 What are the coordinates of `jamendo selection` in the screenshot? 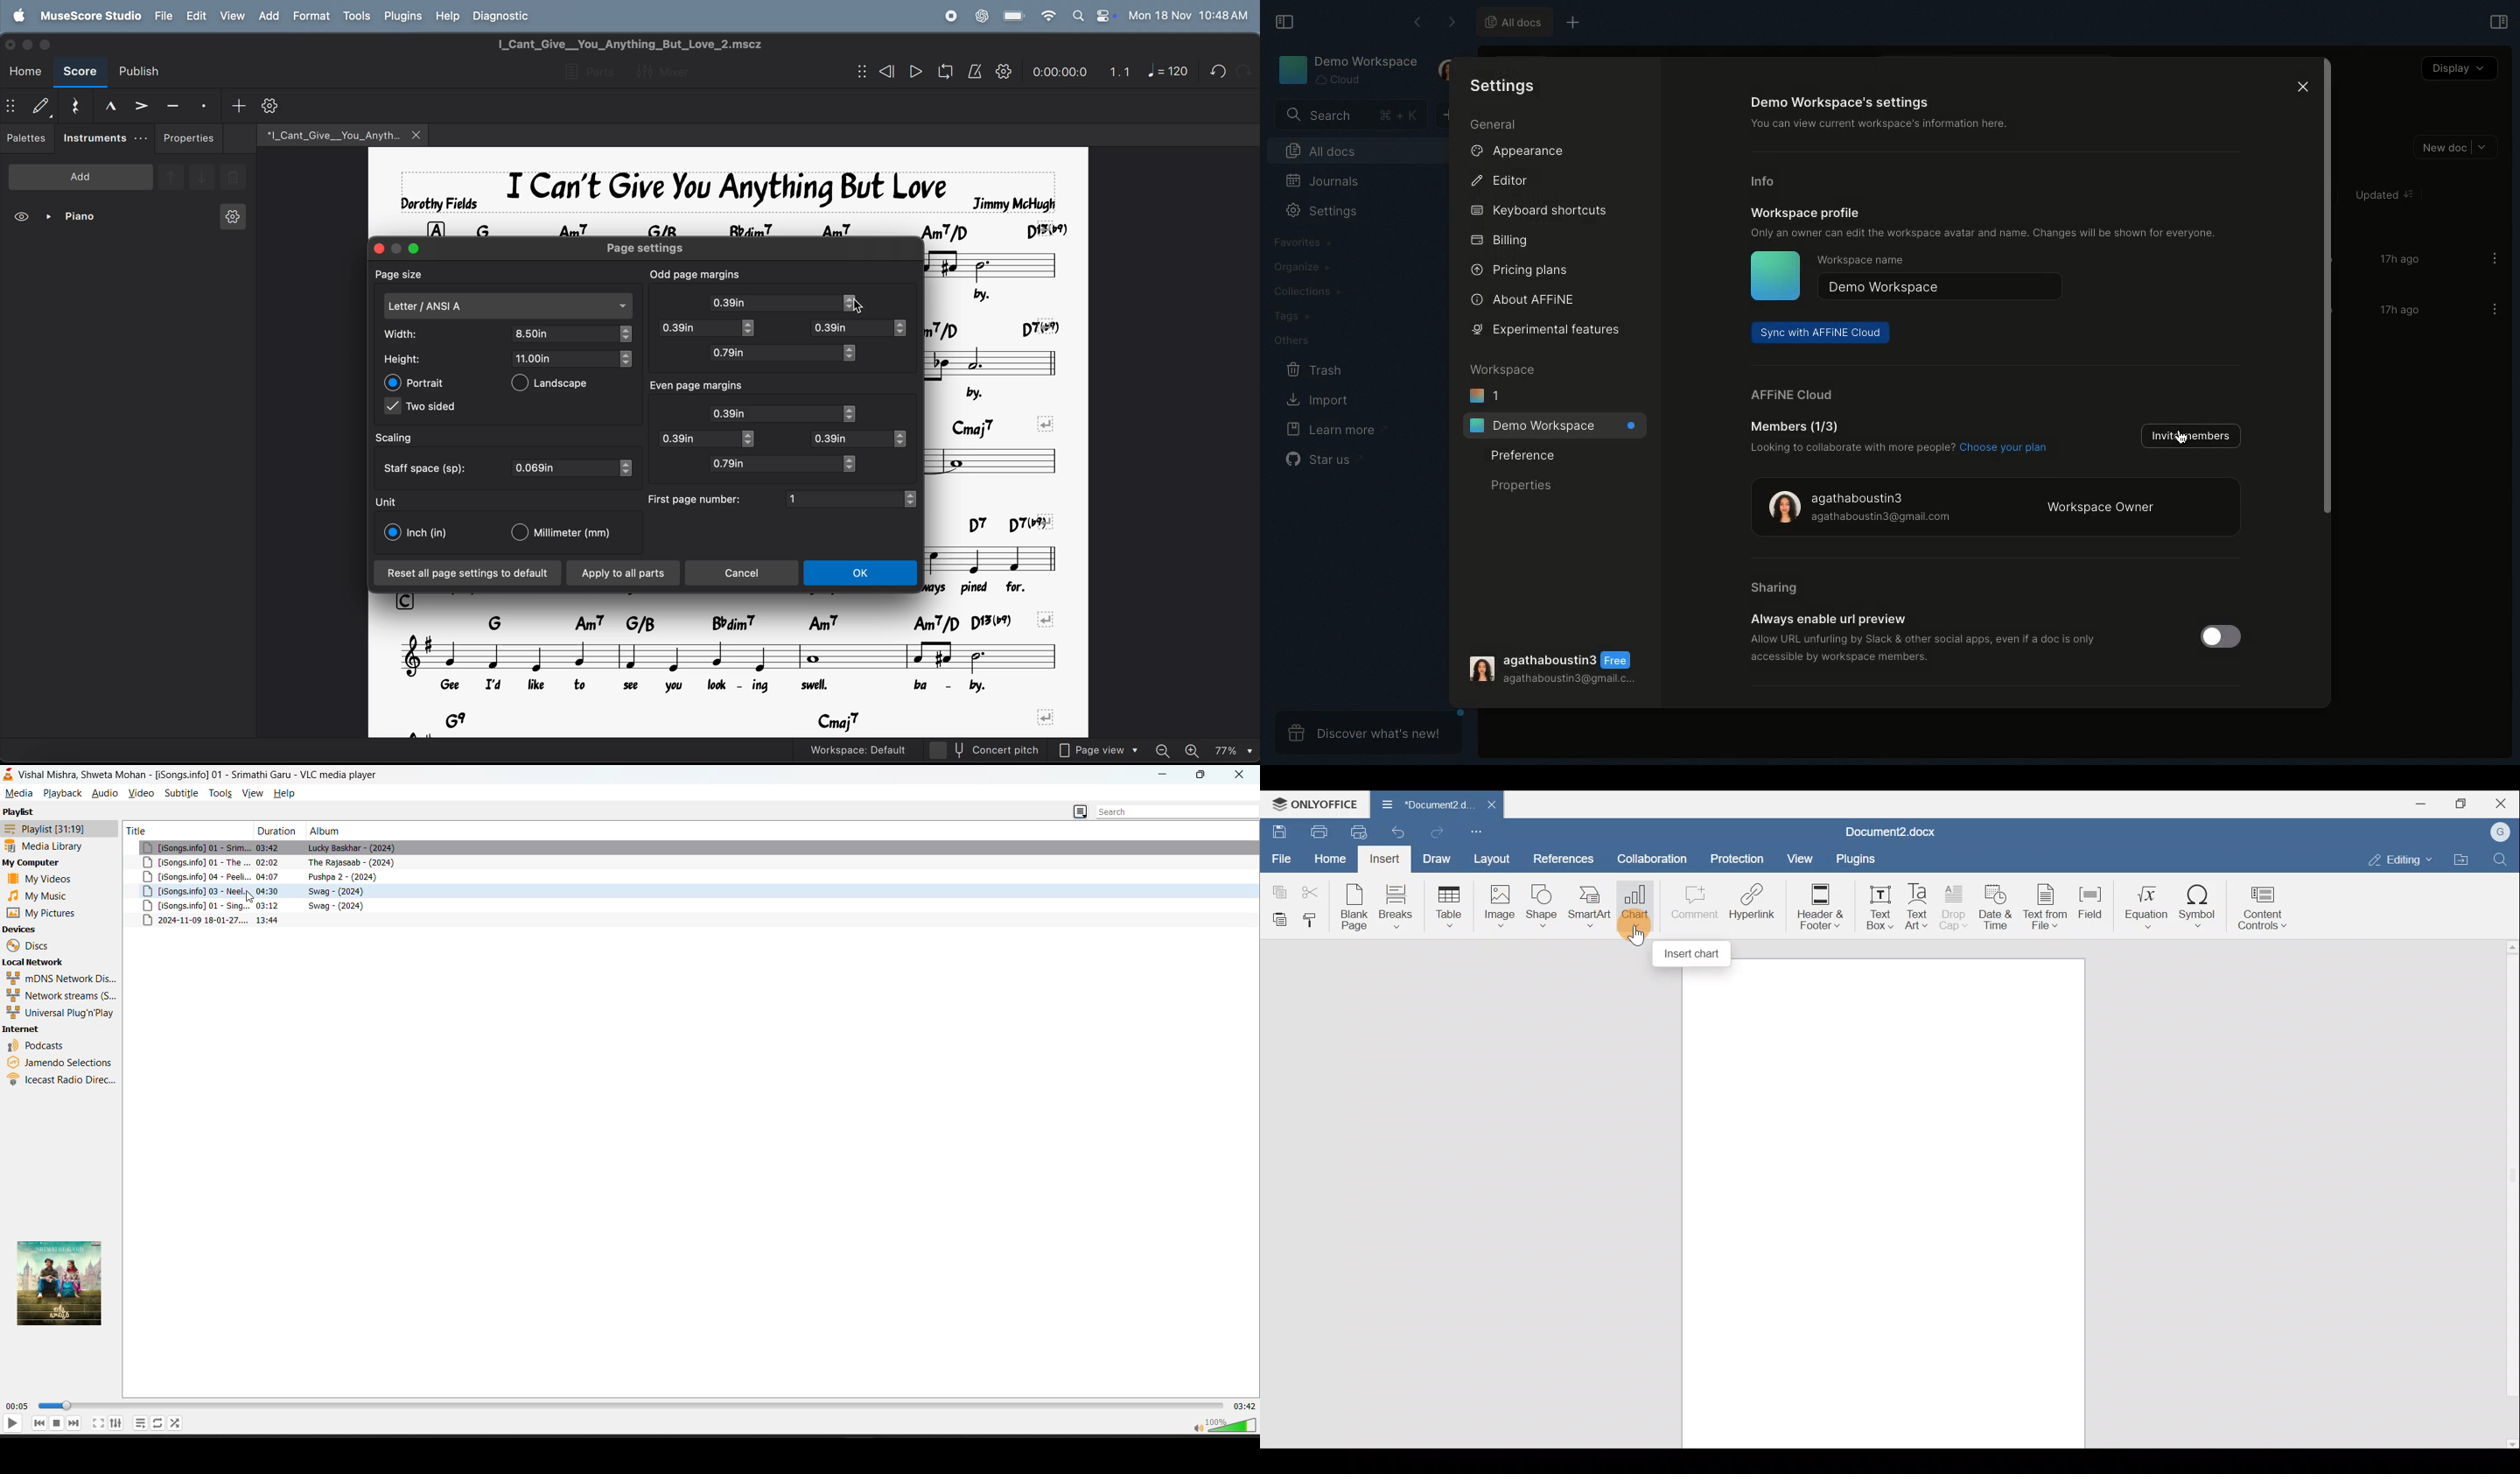 It's located at (62, 1062).